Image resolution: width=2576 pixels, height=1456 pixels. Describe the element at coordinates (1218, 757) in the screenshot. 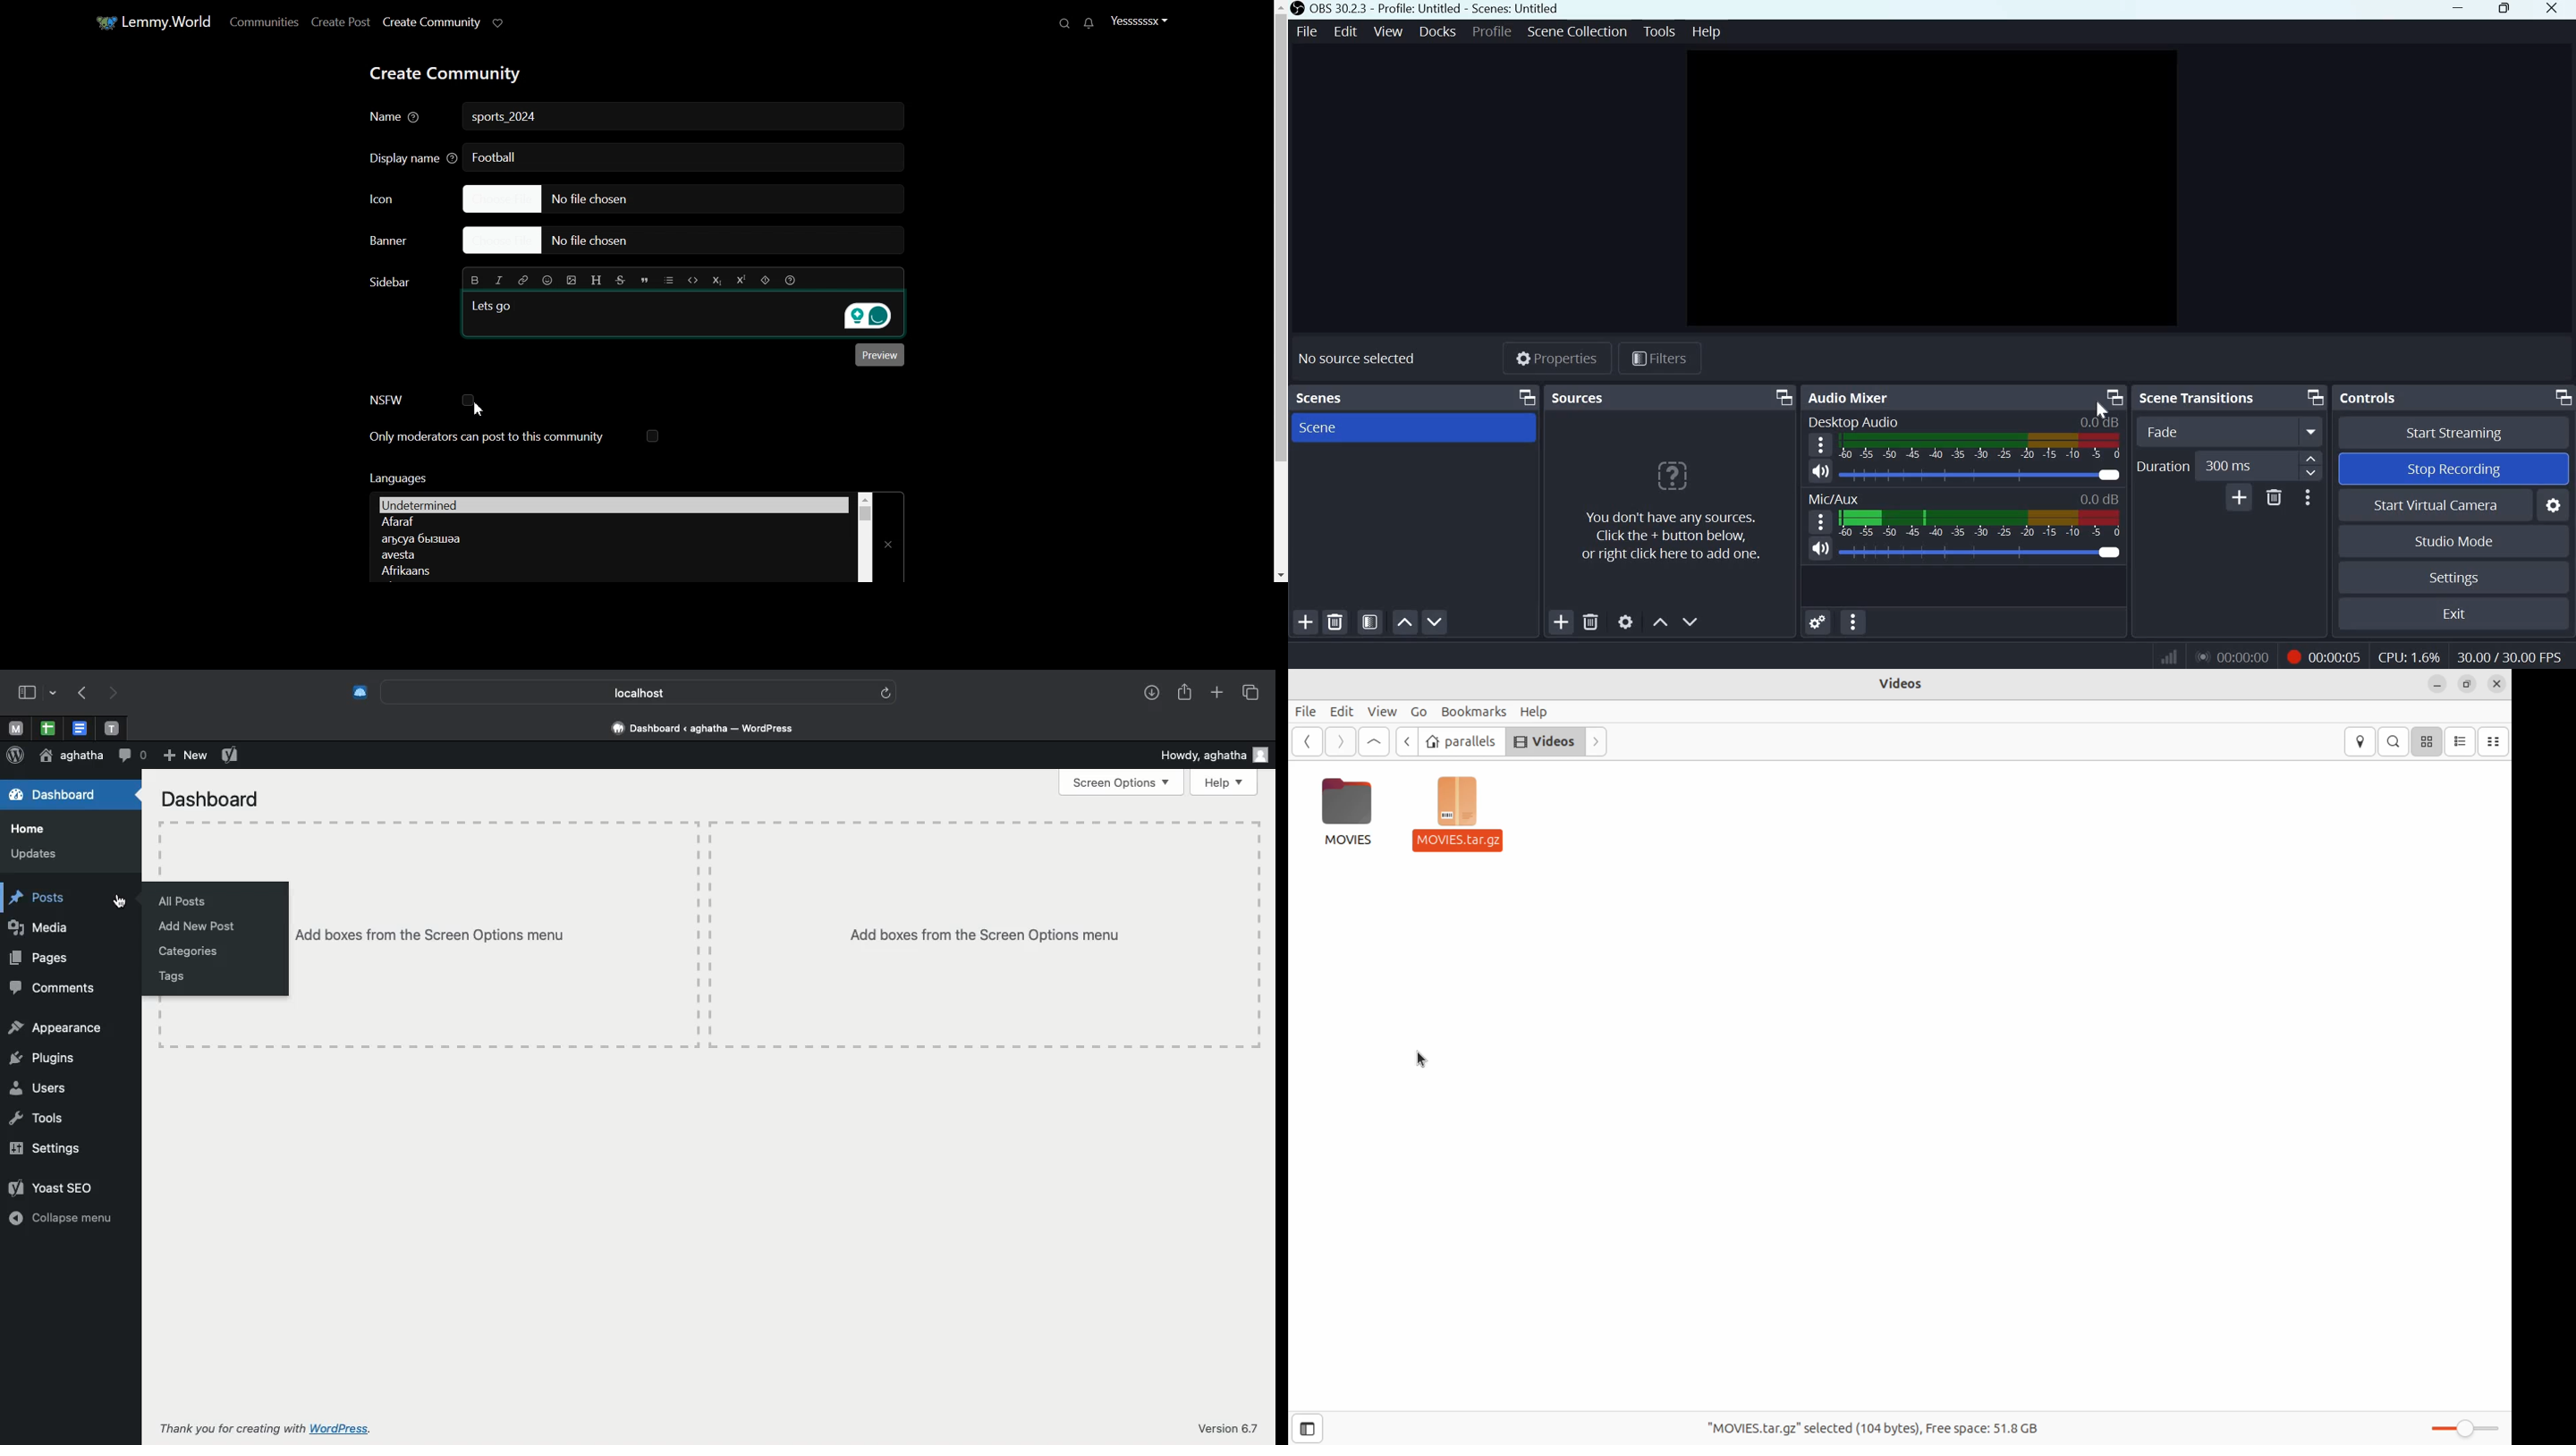

I see `Howdy user` at that location.